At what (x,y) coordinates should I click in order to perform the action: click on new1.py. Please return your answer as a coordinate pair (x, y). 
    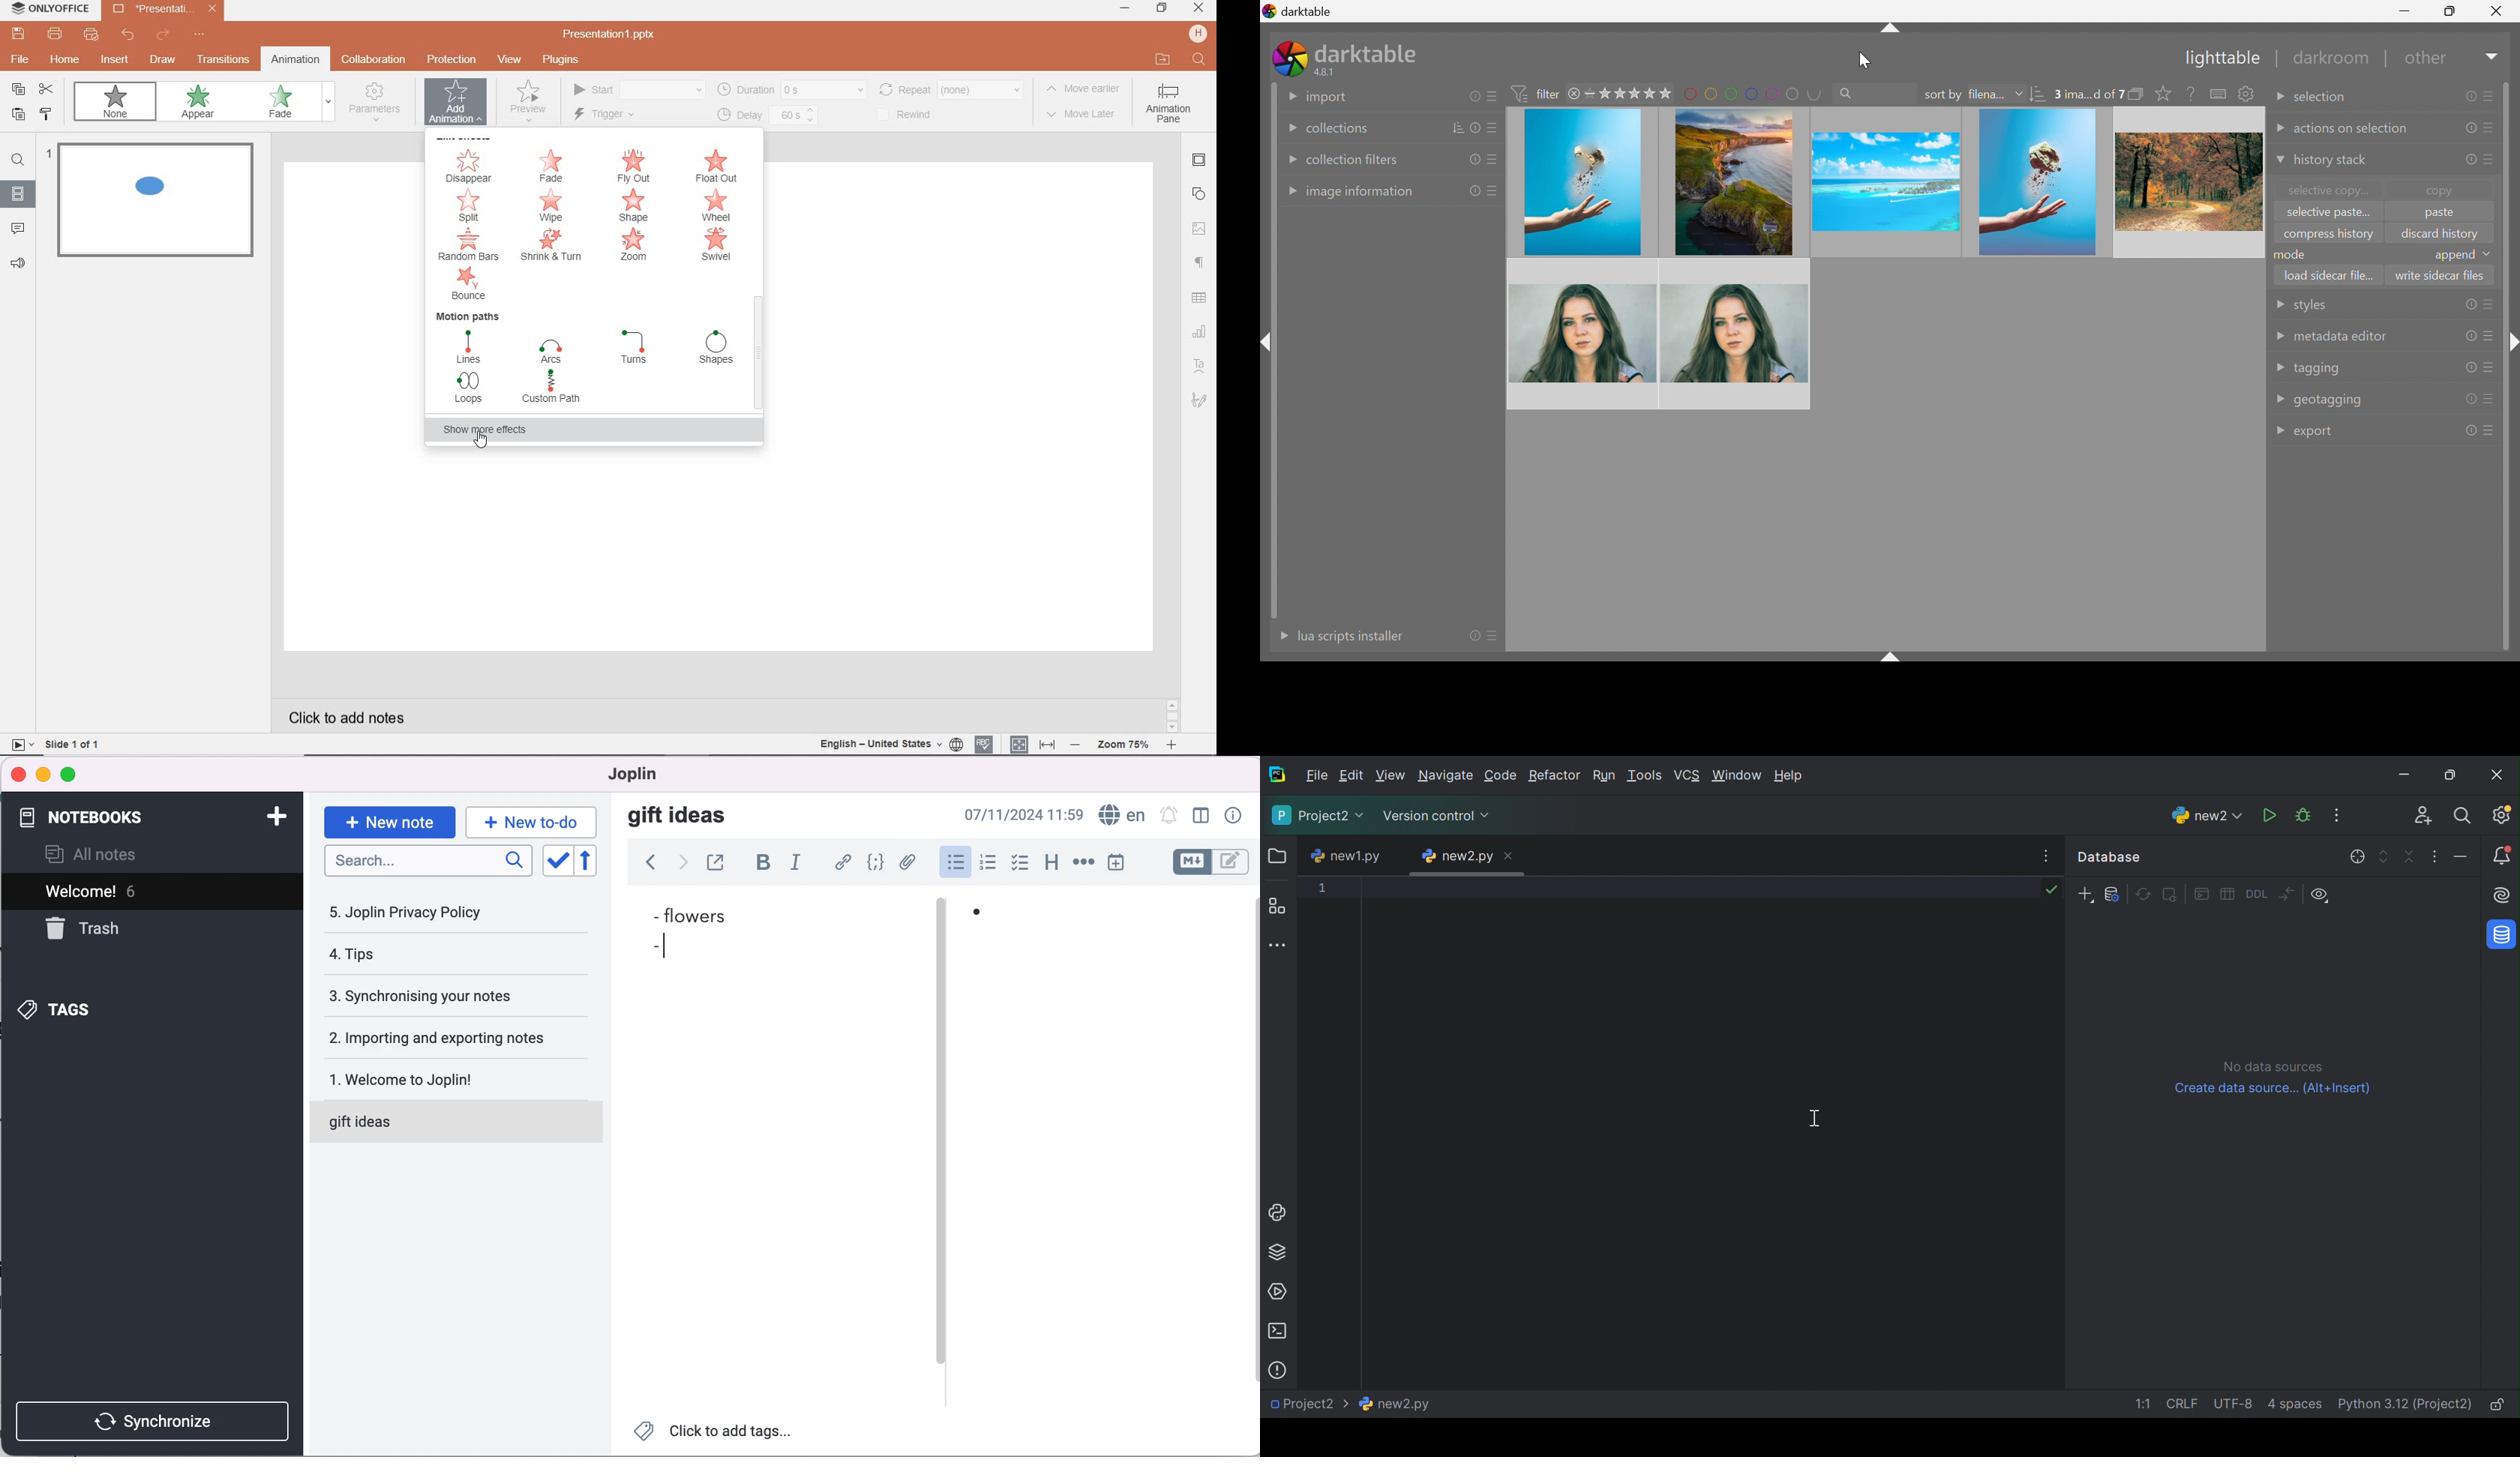
    Looking at the image, I should click on (1344, 856).